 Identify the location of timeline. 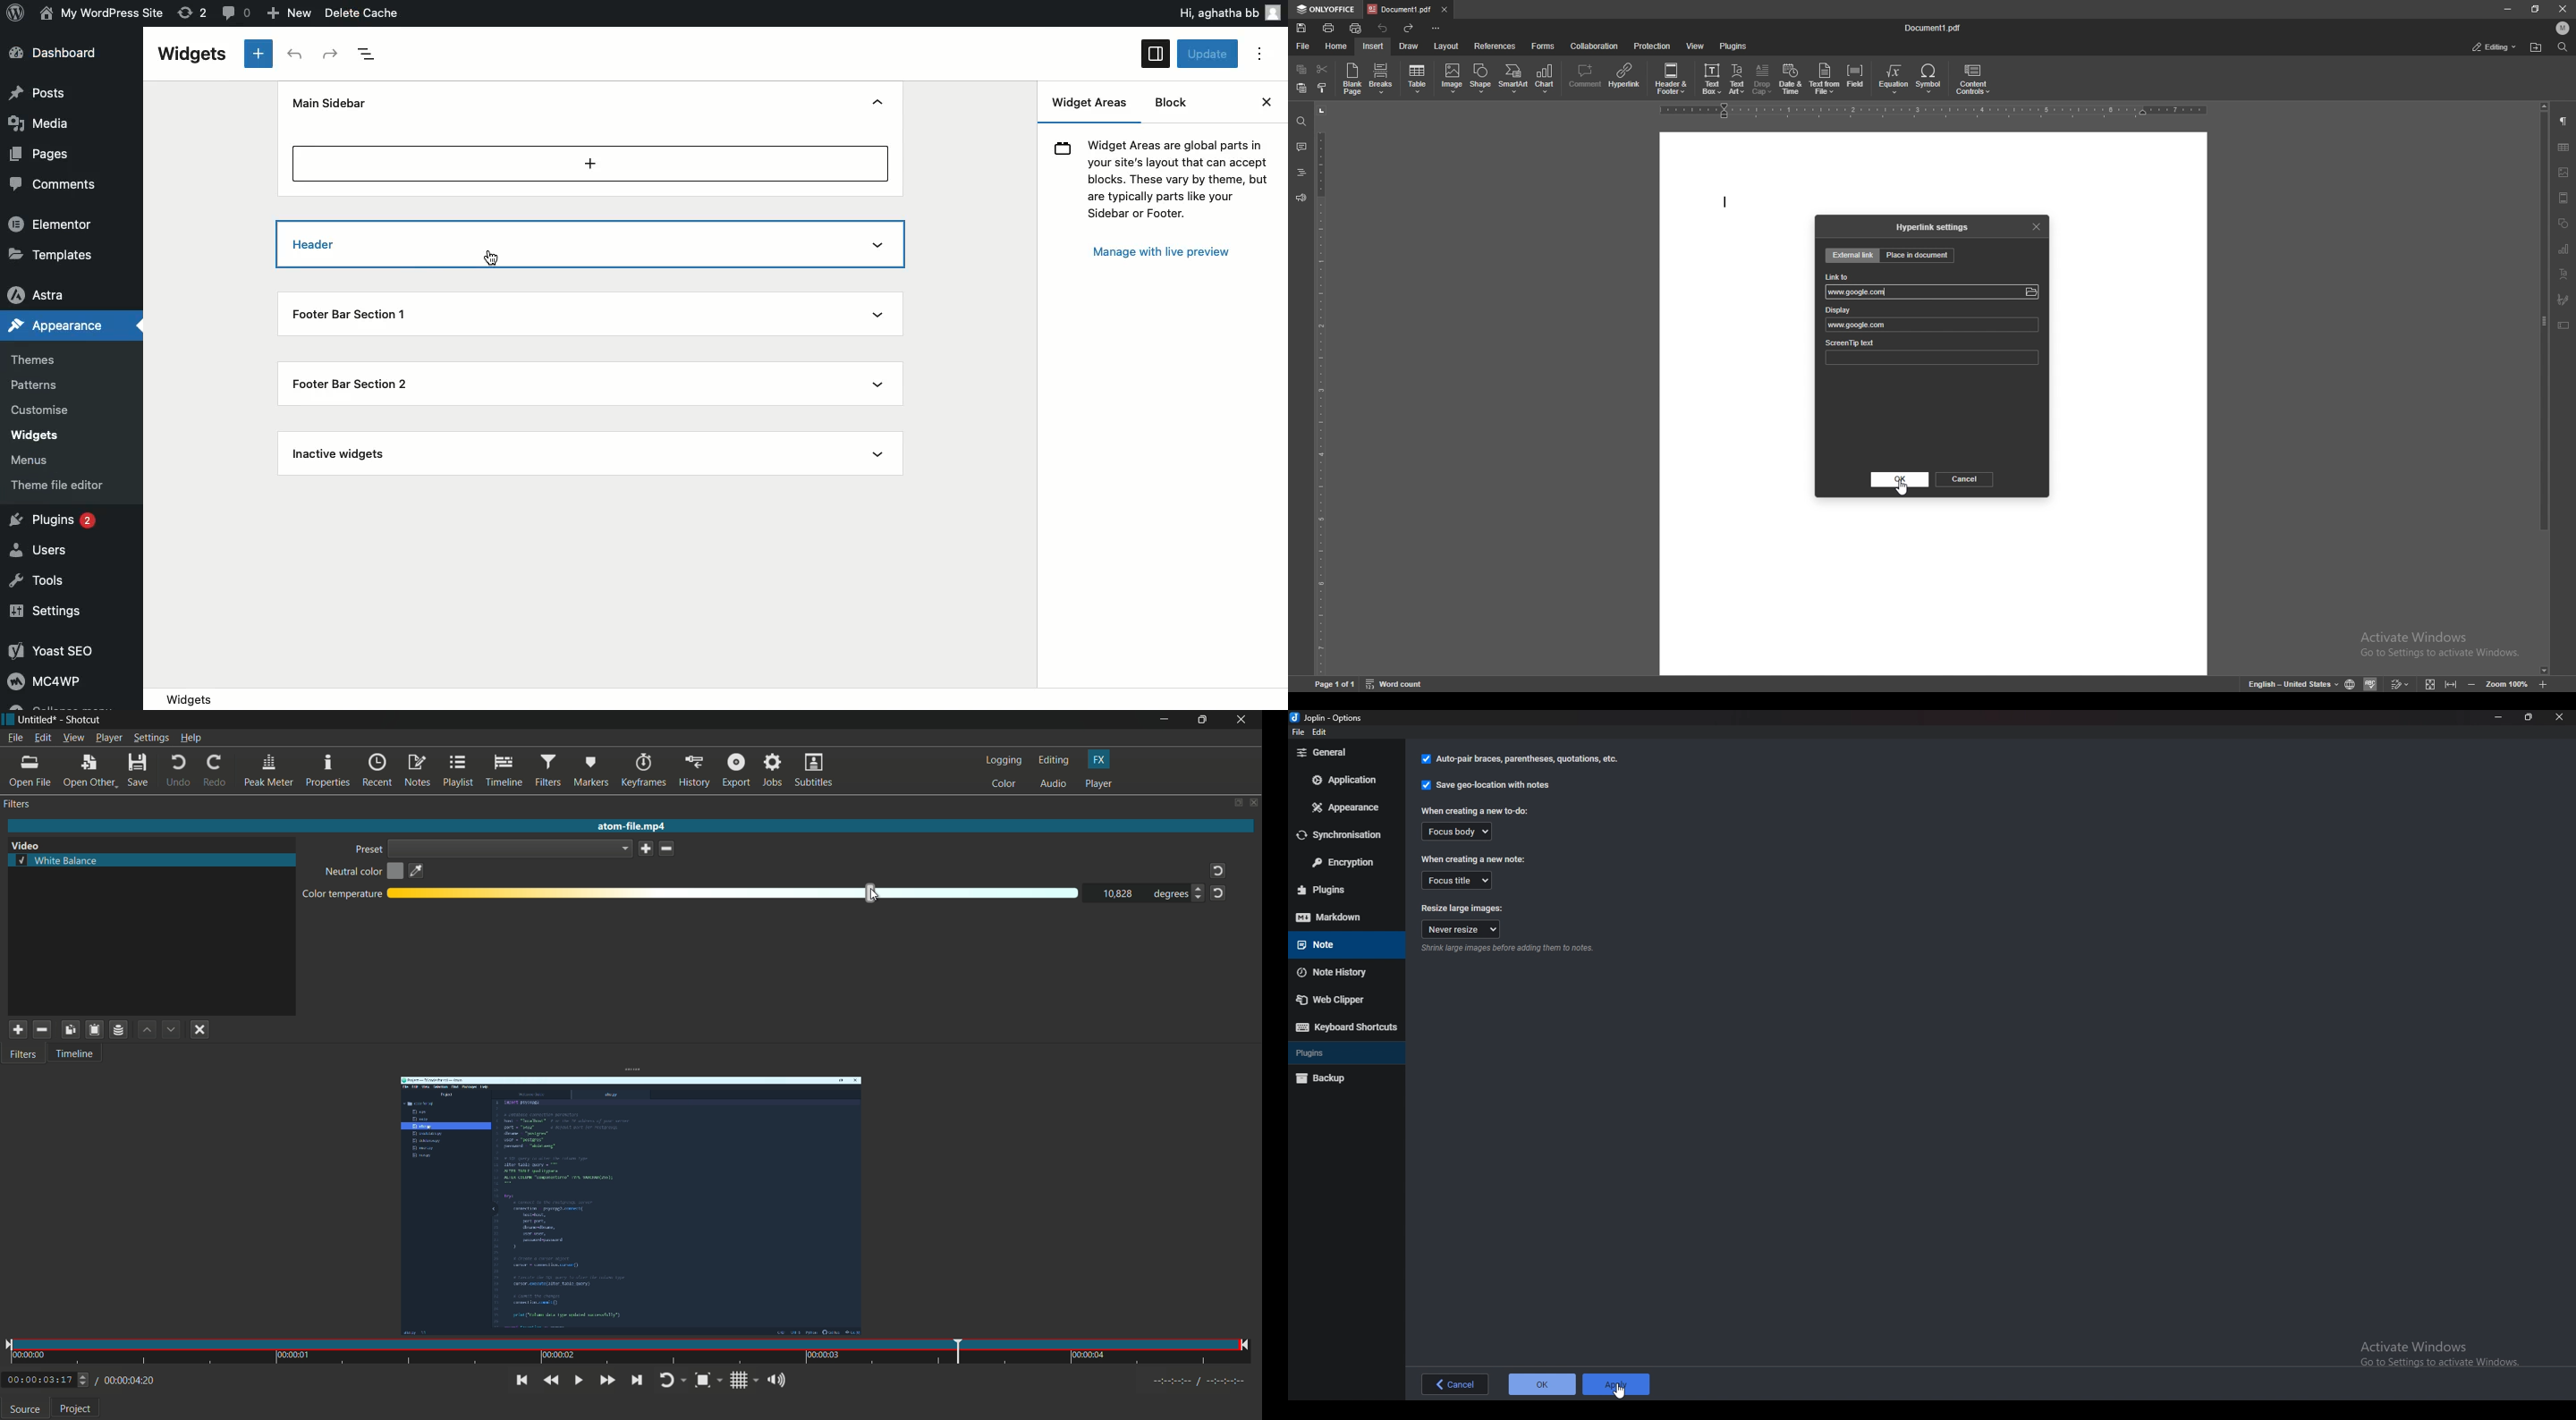
(503, 771).